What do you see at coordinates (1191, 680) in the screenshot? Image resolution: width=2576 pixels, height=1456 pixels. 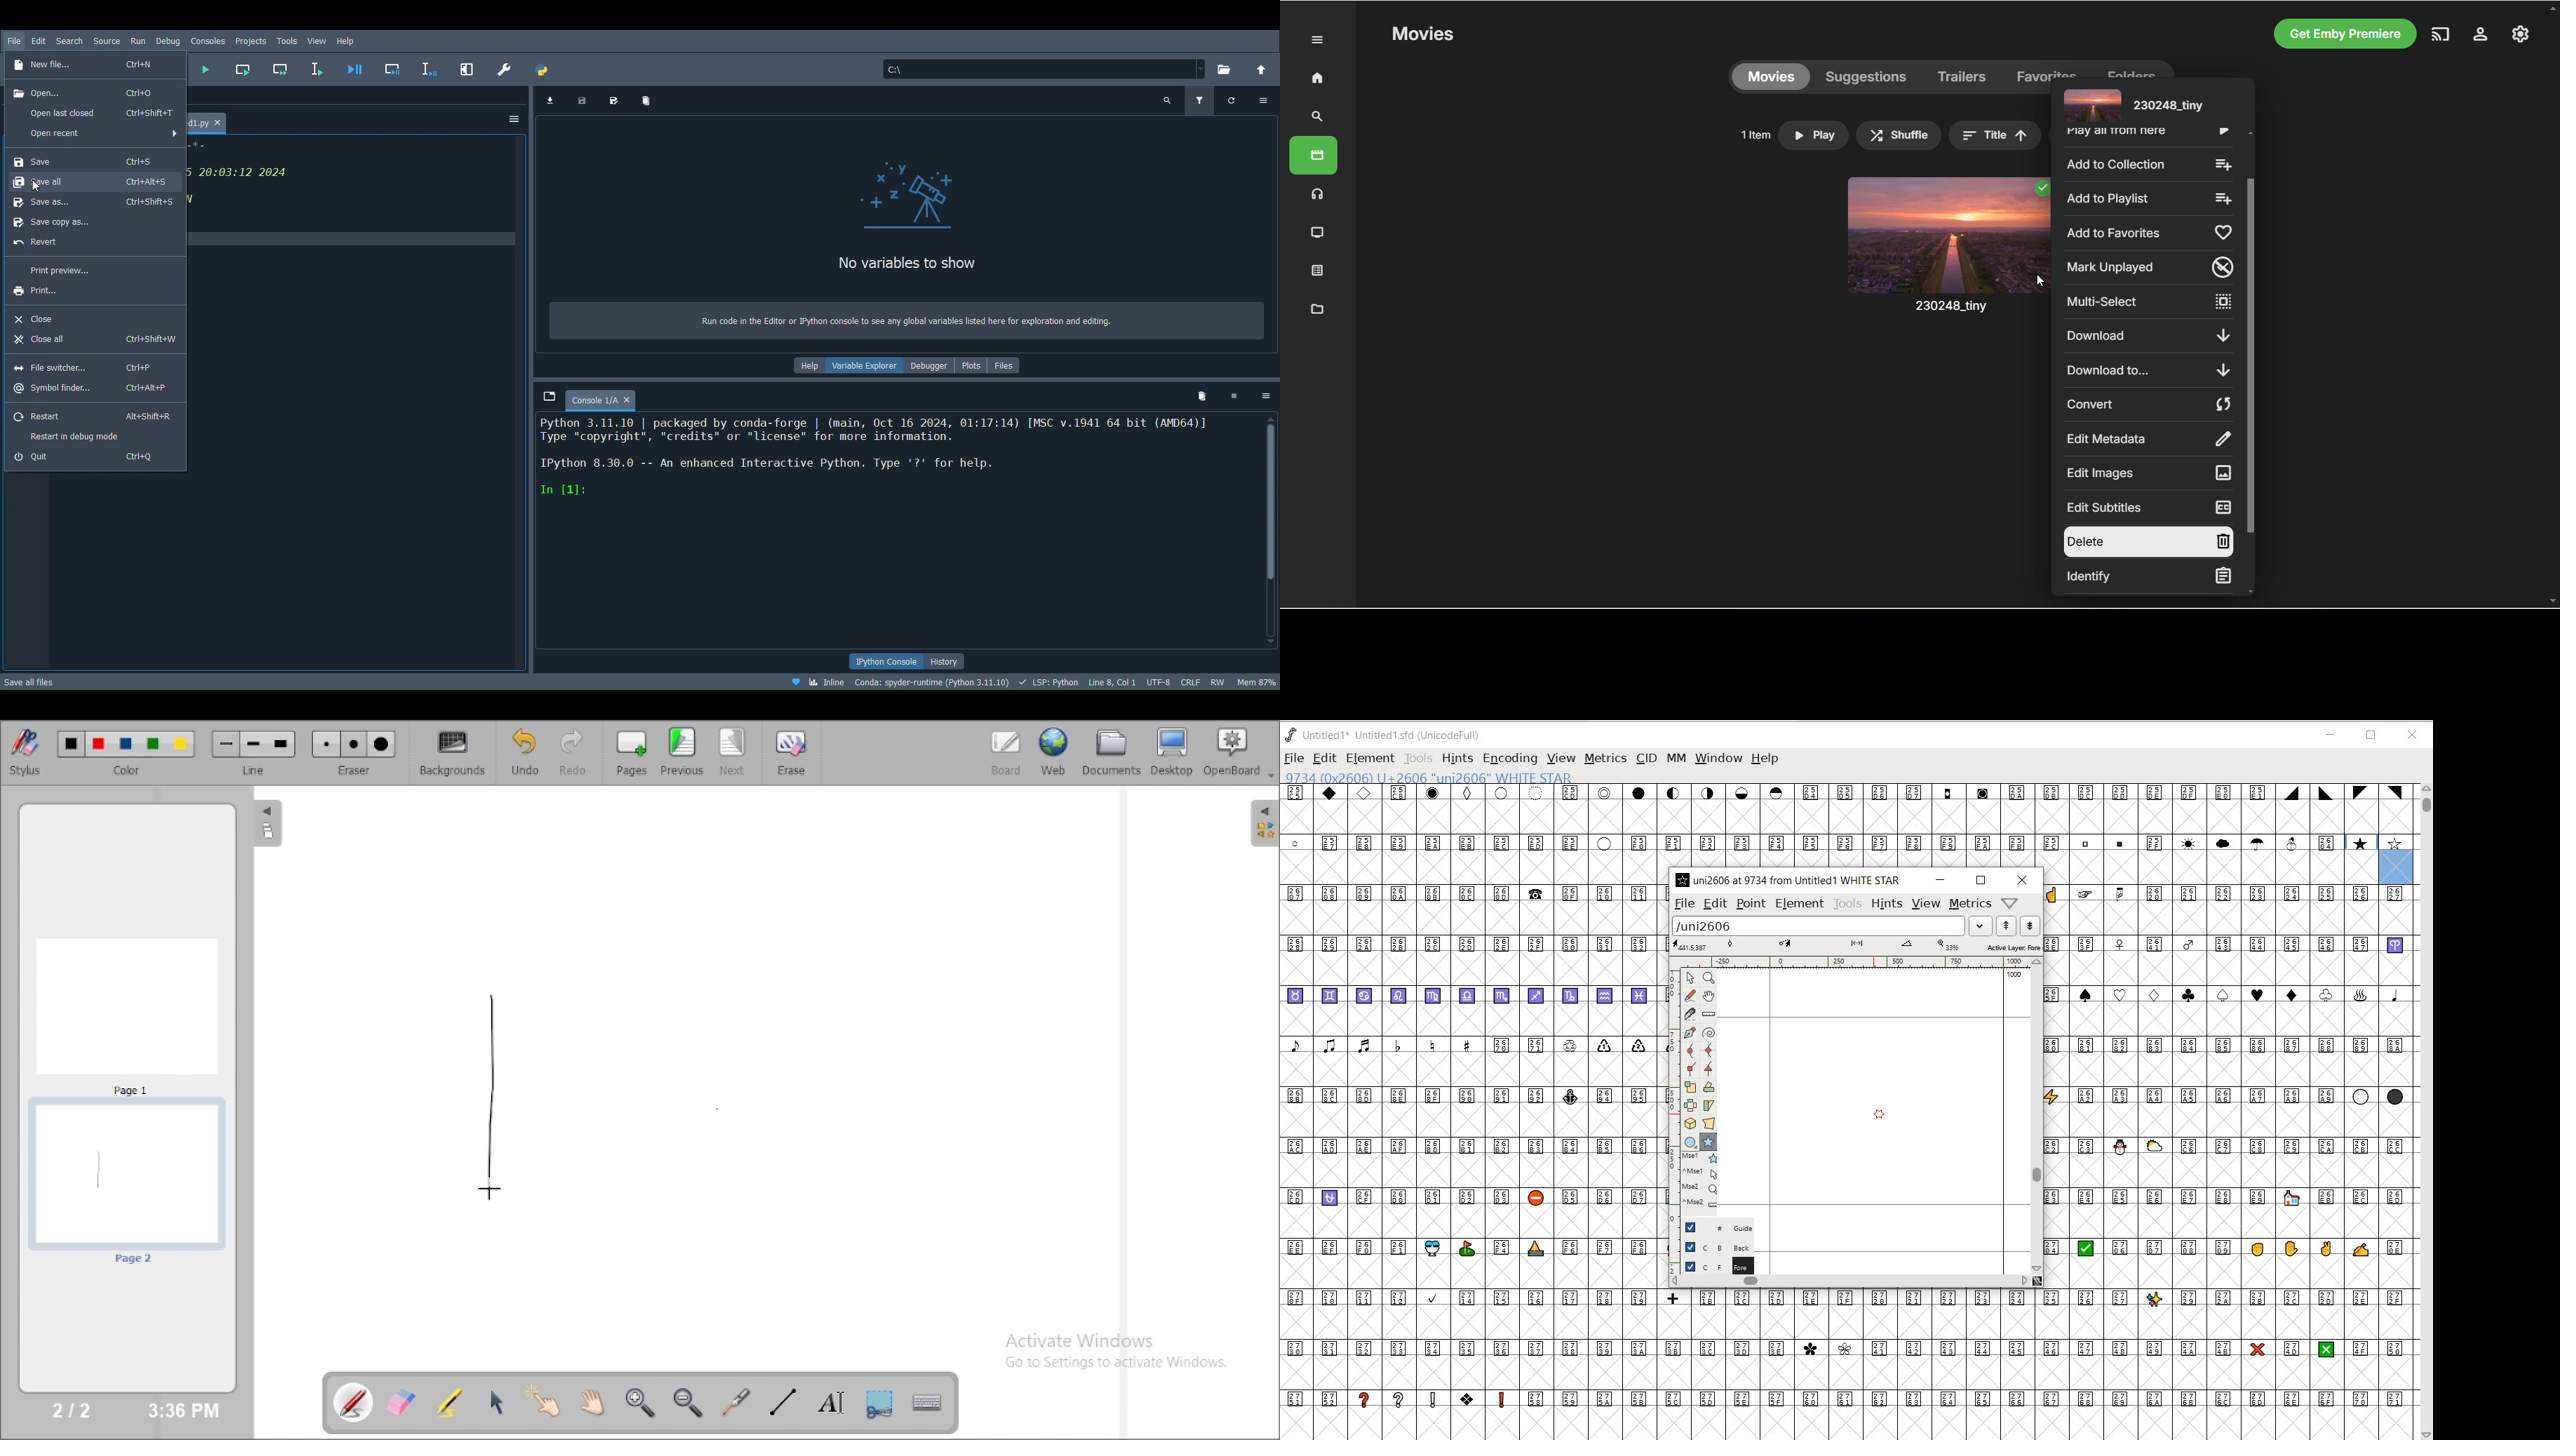 I see `File EOL Status` at bounding box center [1191, 680].